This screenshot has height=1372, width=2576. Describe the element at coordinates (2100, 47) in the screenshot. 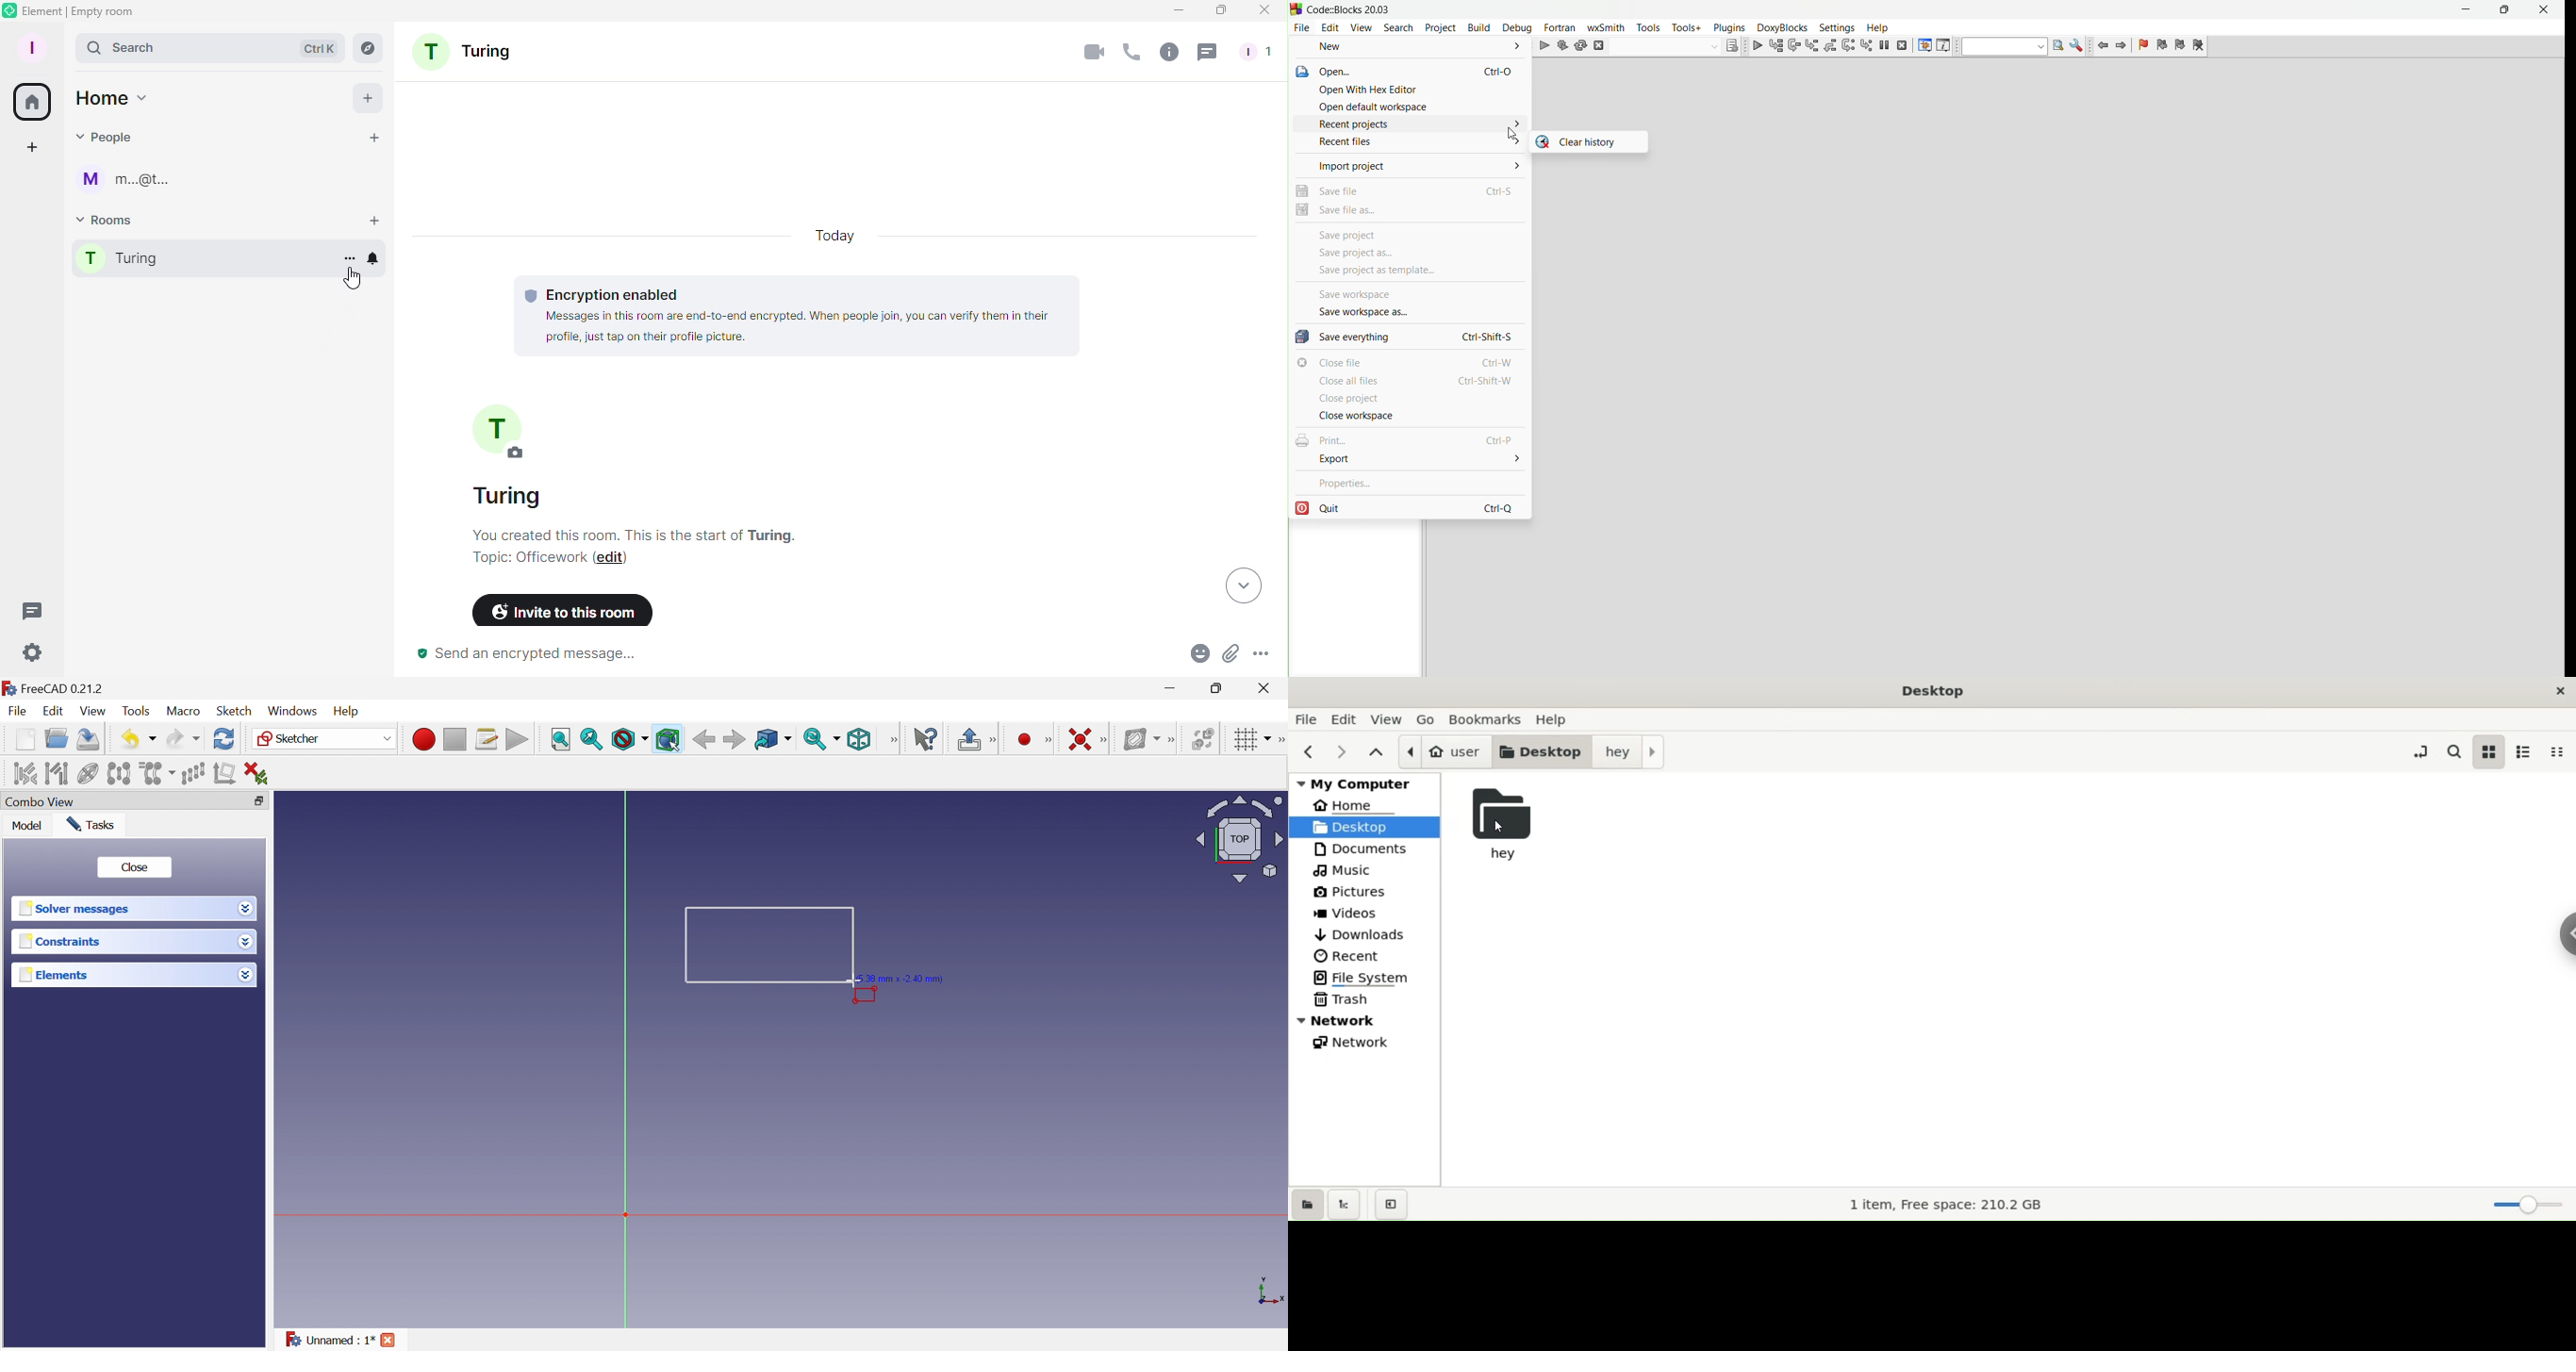

I see `jump back ` at that location.